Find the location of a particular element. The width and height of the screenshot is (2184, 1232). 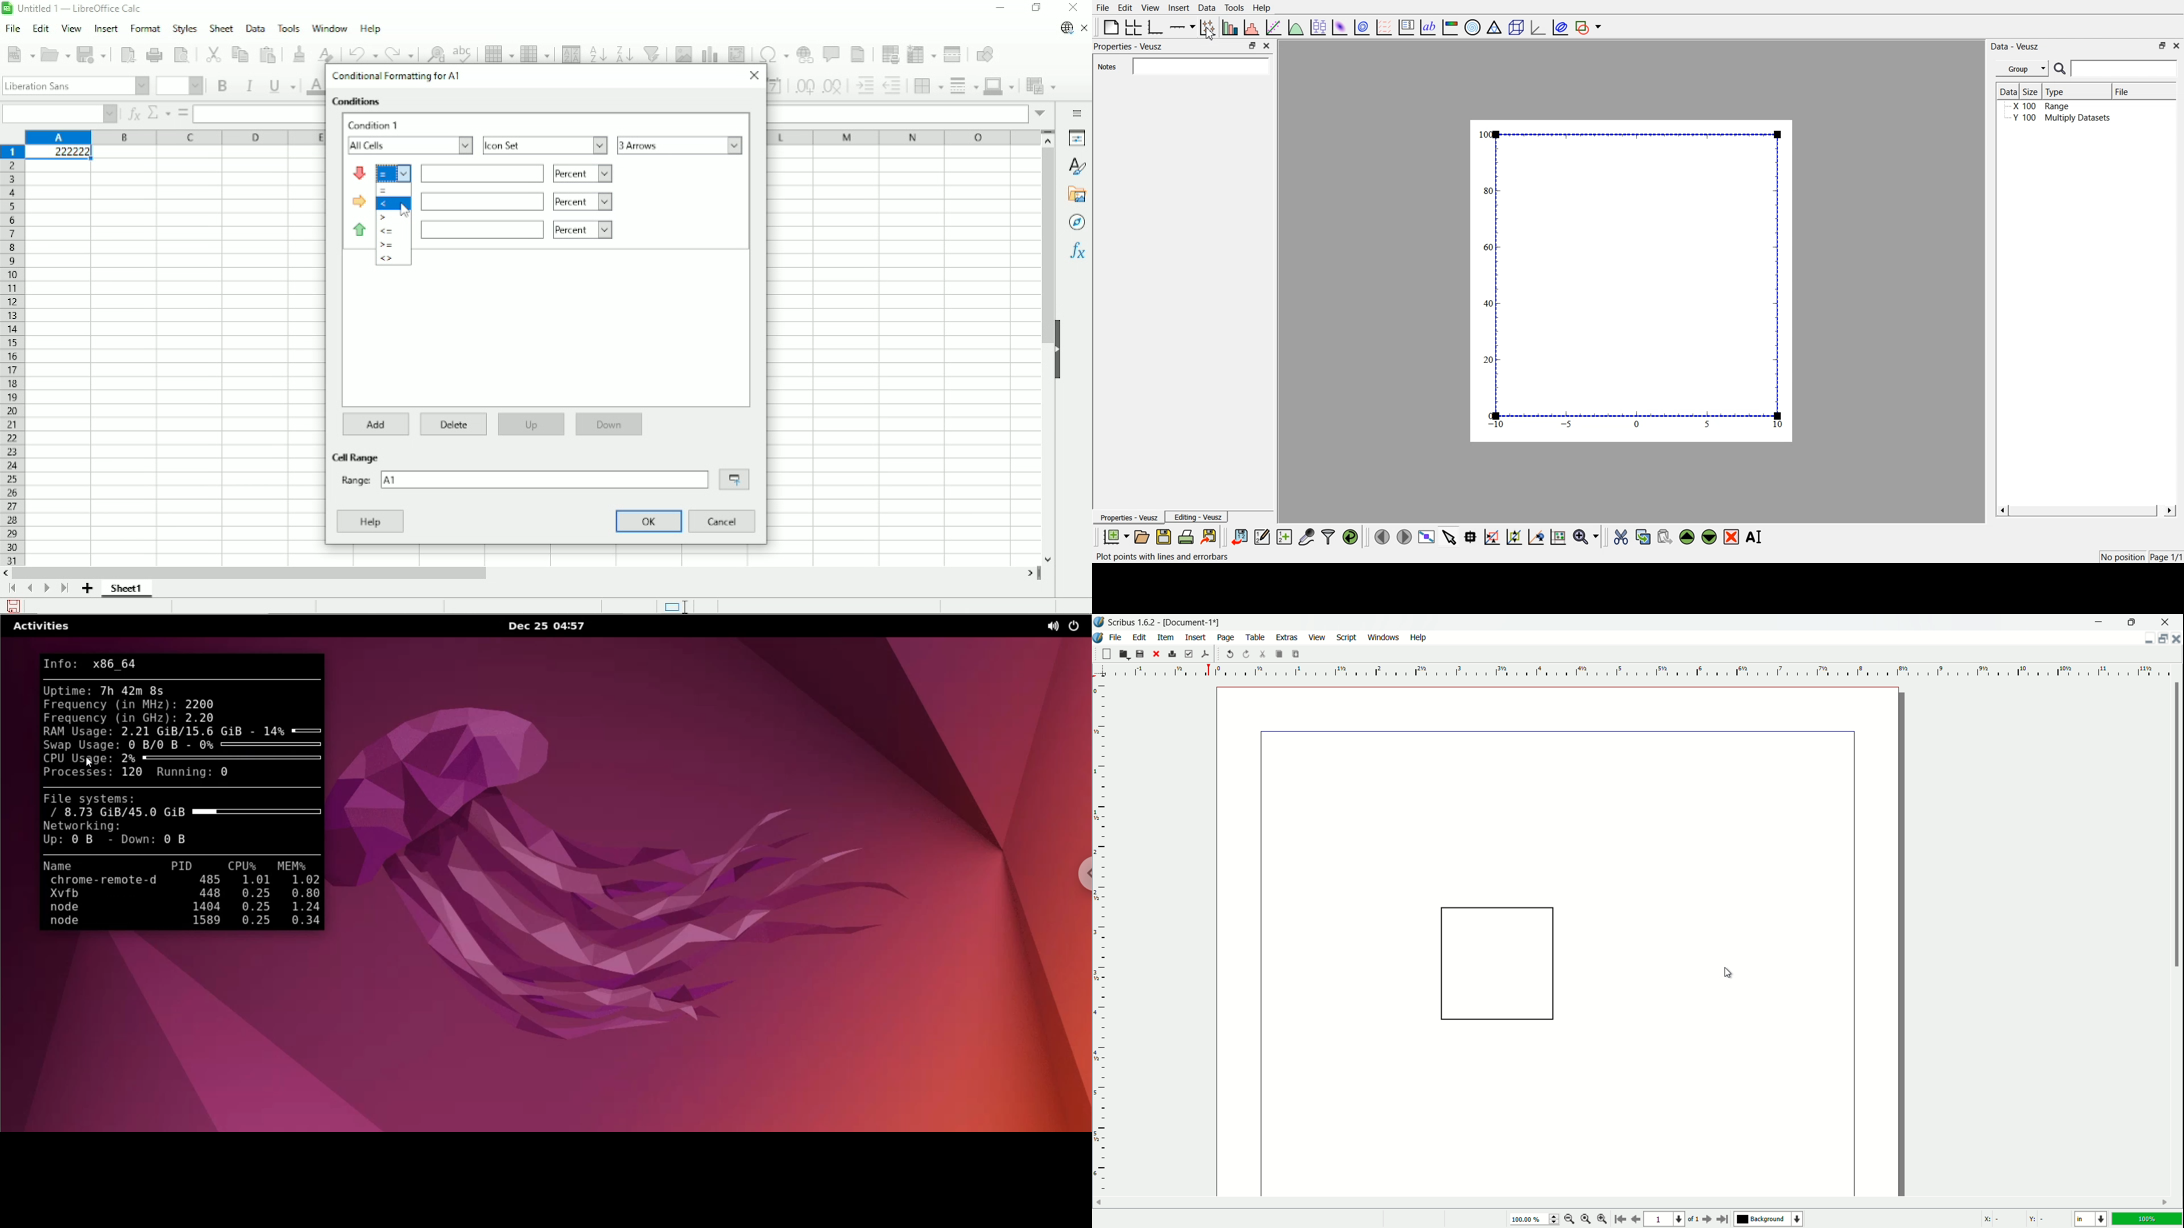

Active cell is located at coordinates (58, 154).